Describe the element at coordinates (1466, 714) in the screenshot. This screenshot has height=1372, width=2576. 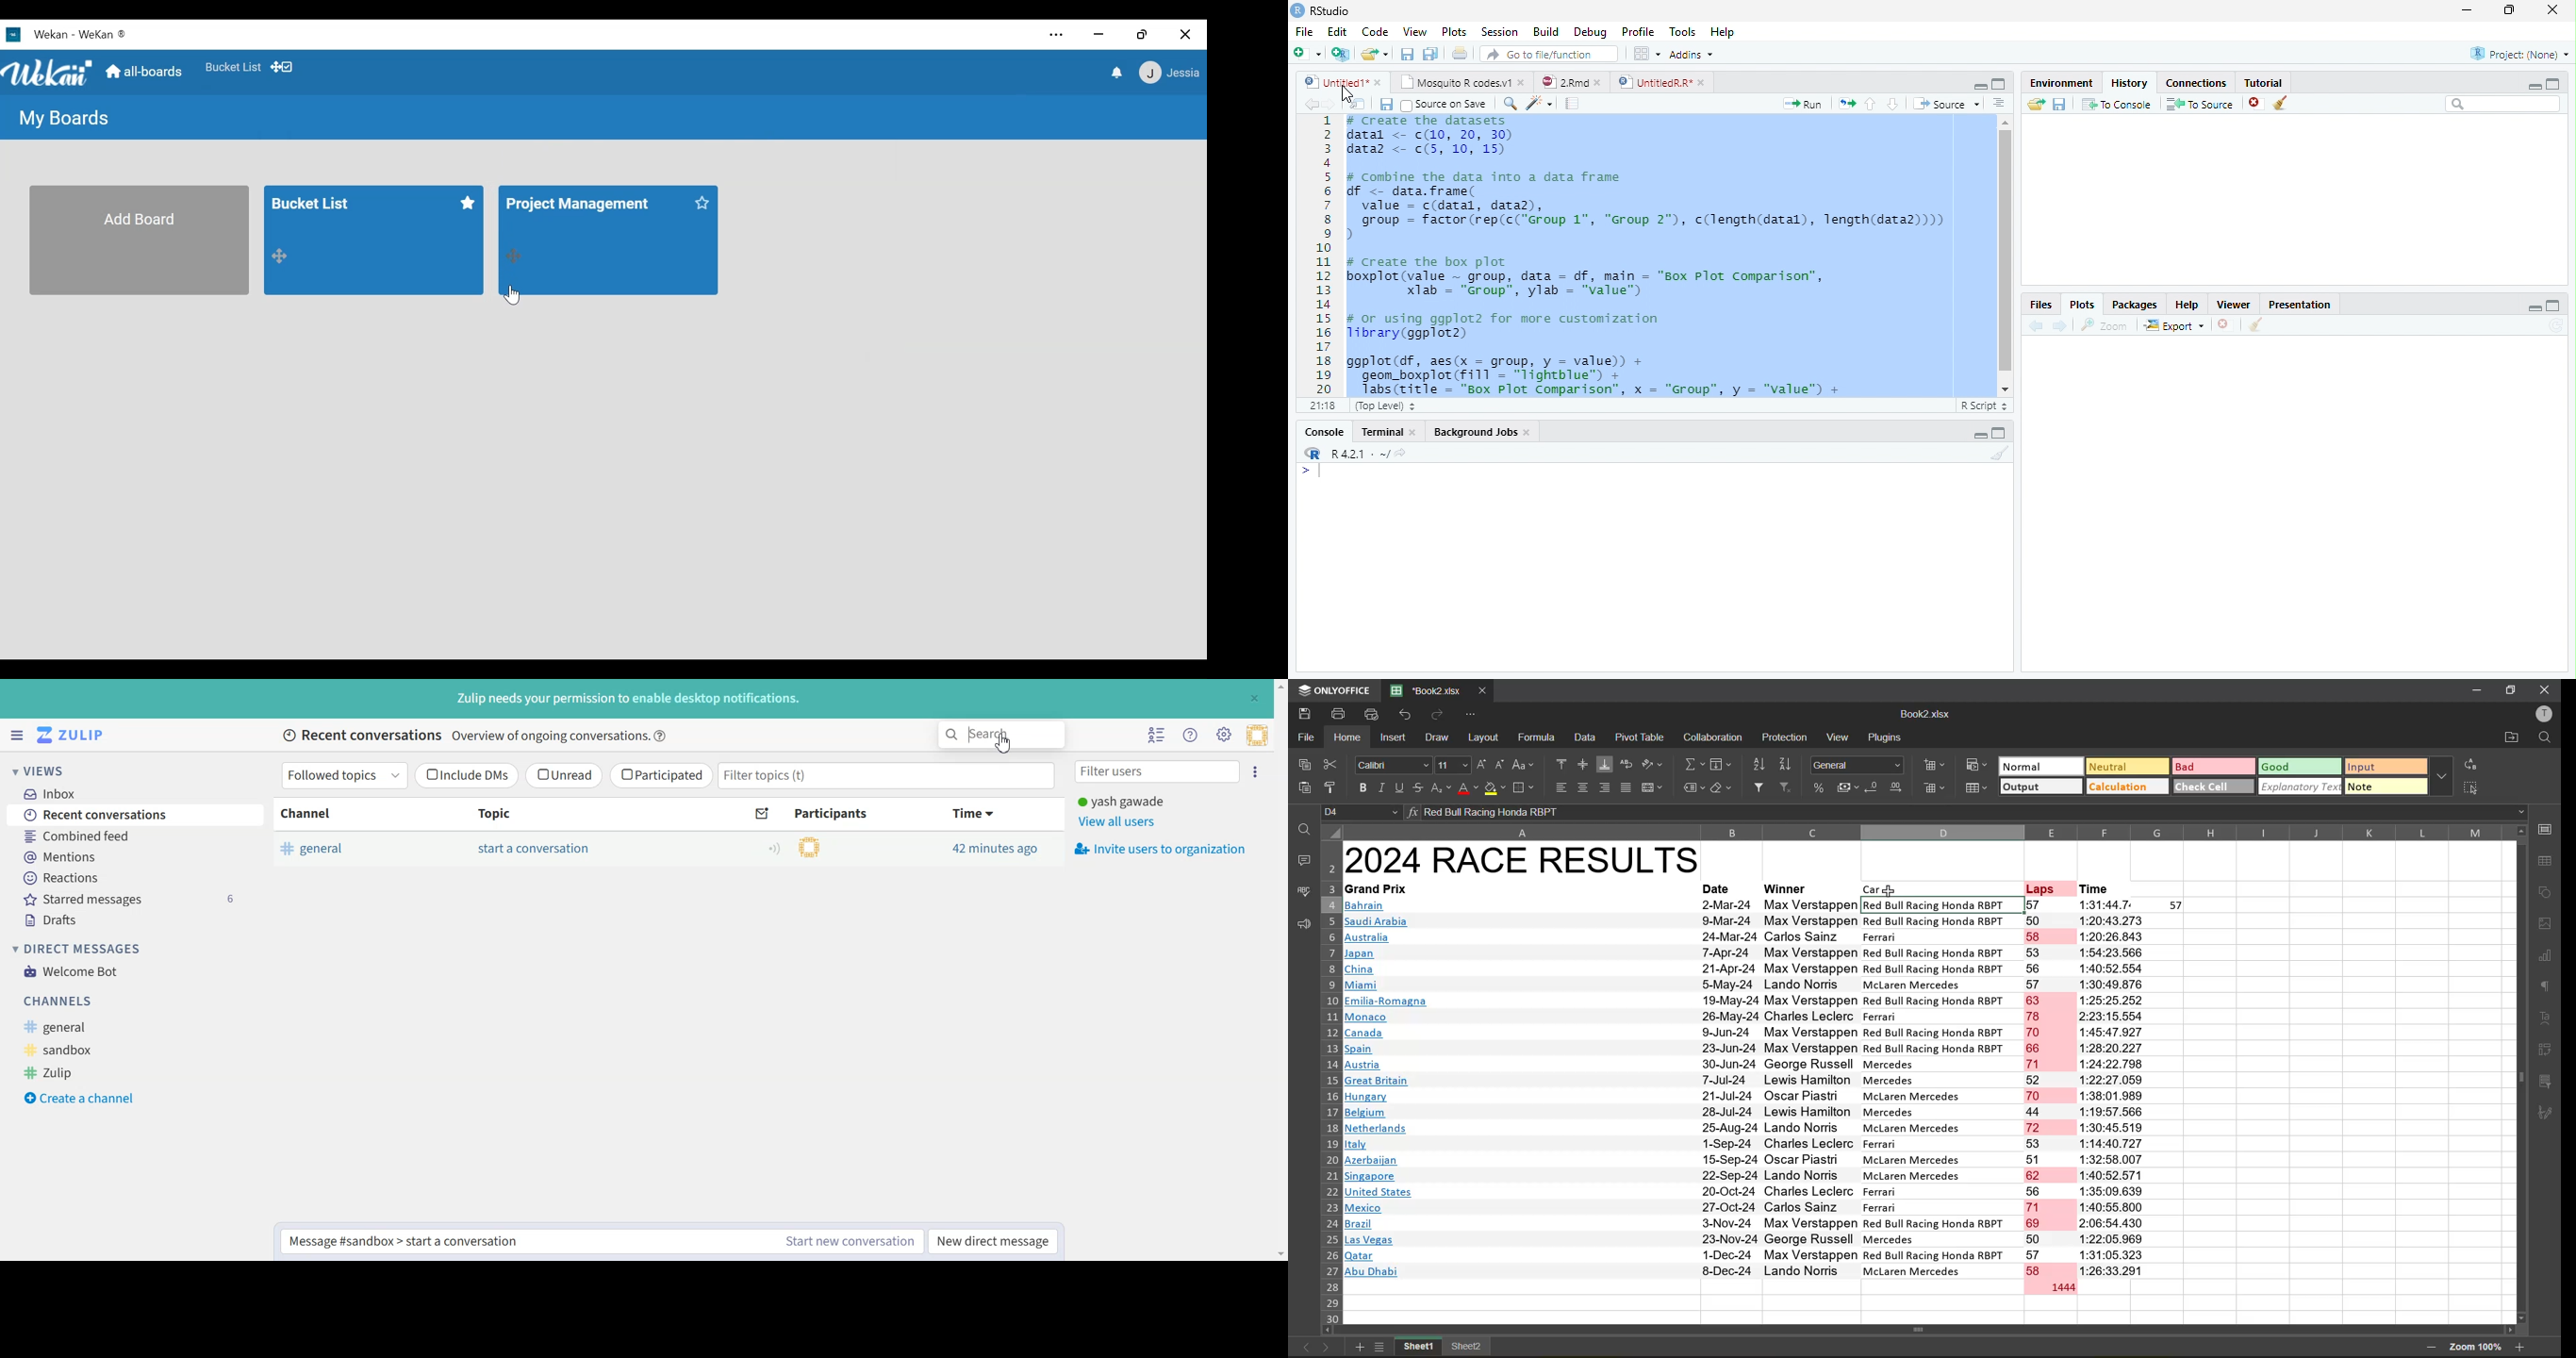
I see `customize quick access toolbar` at that location.